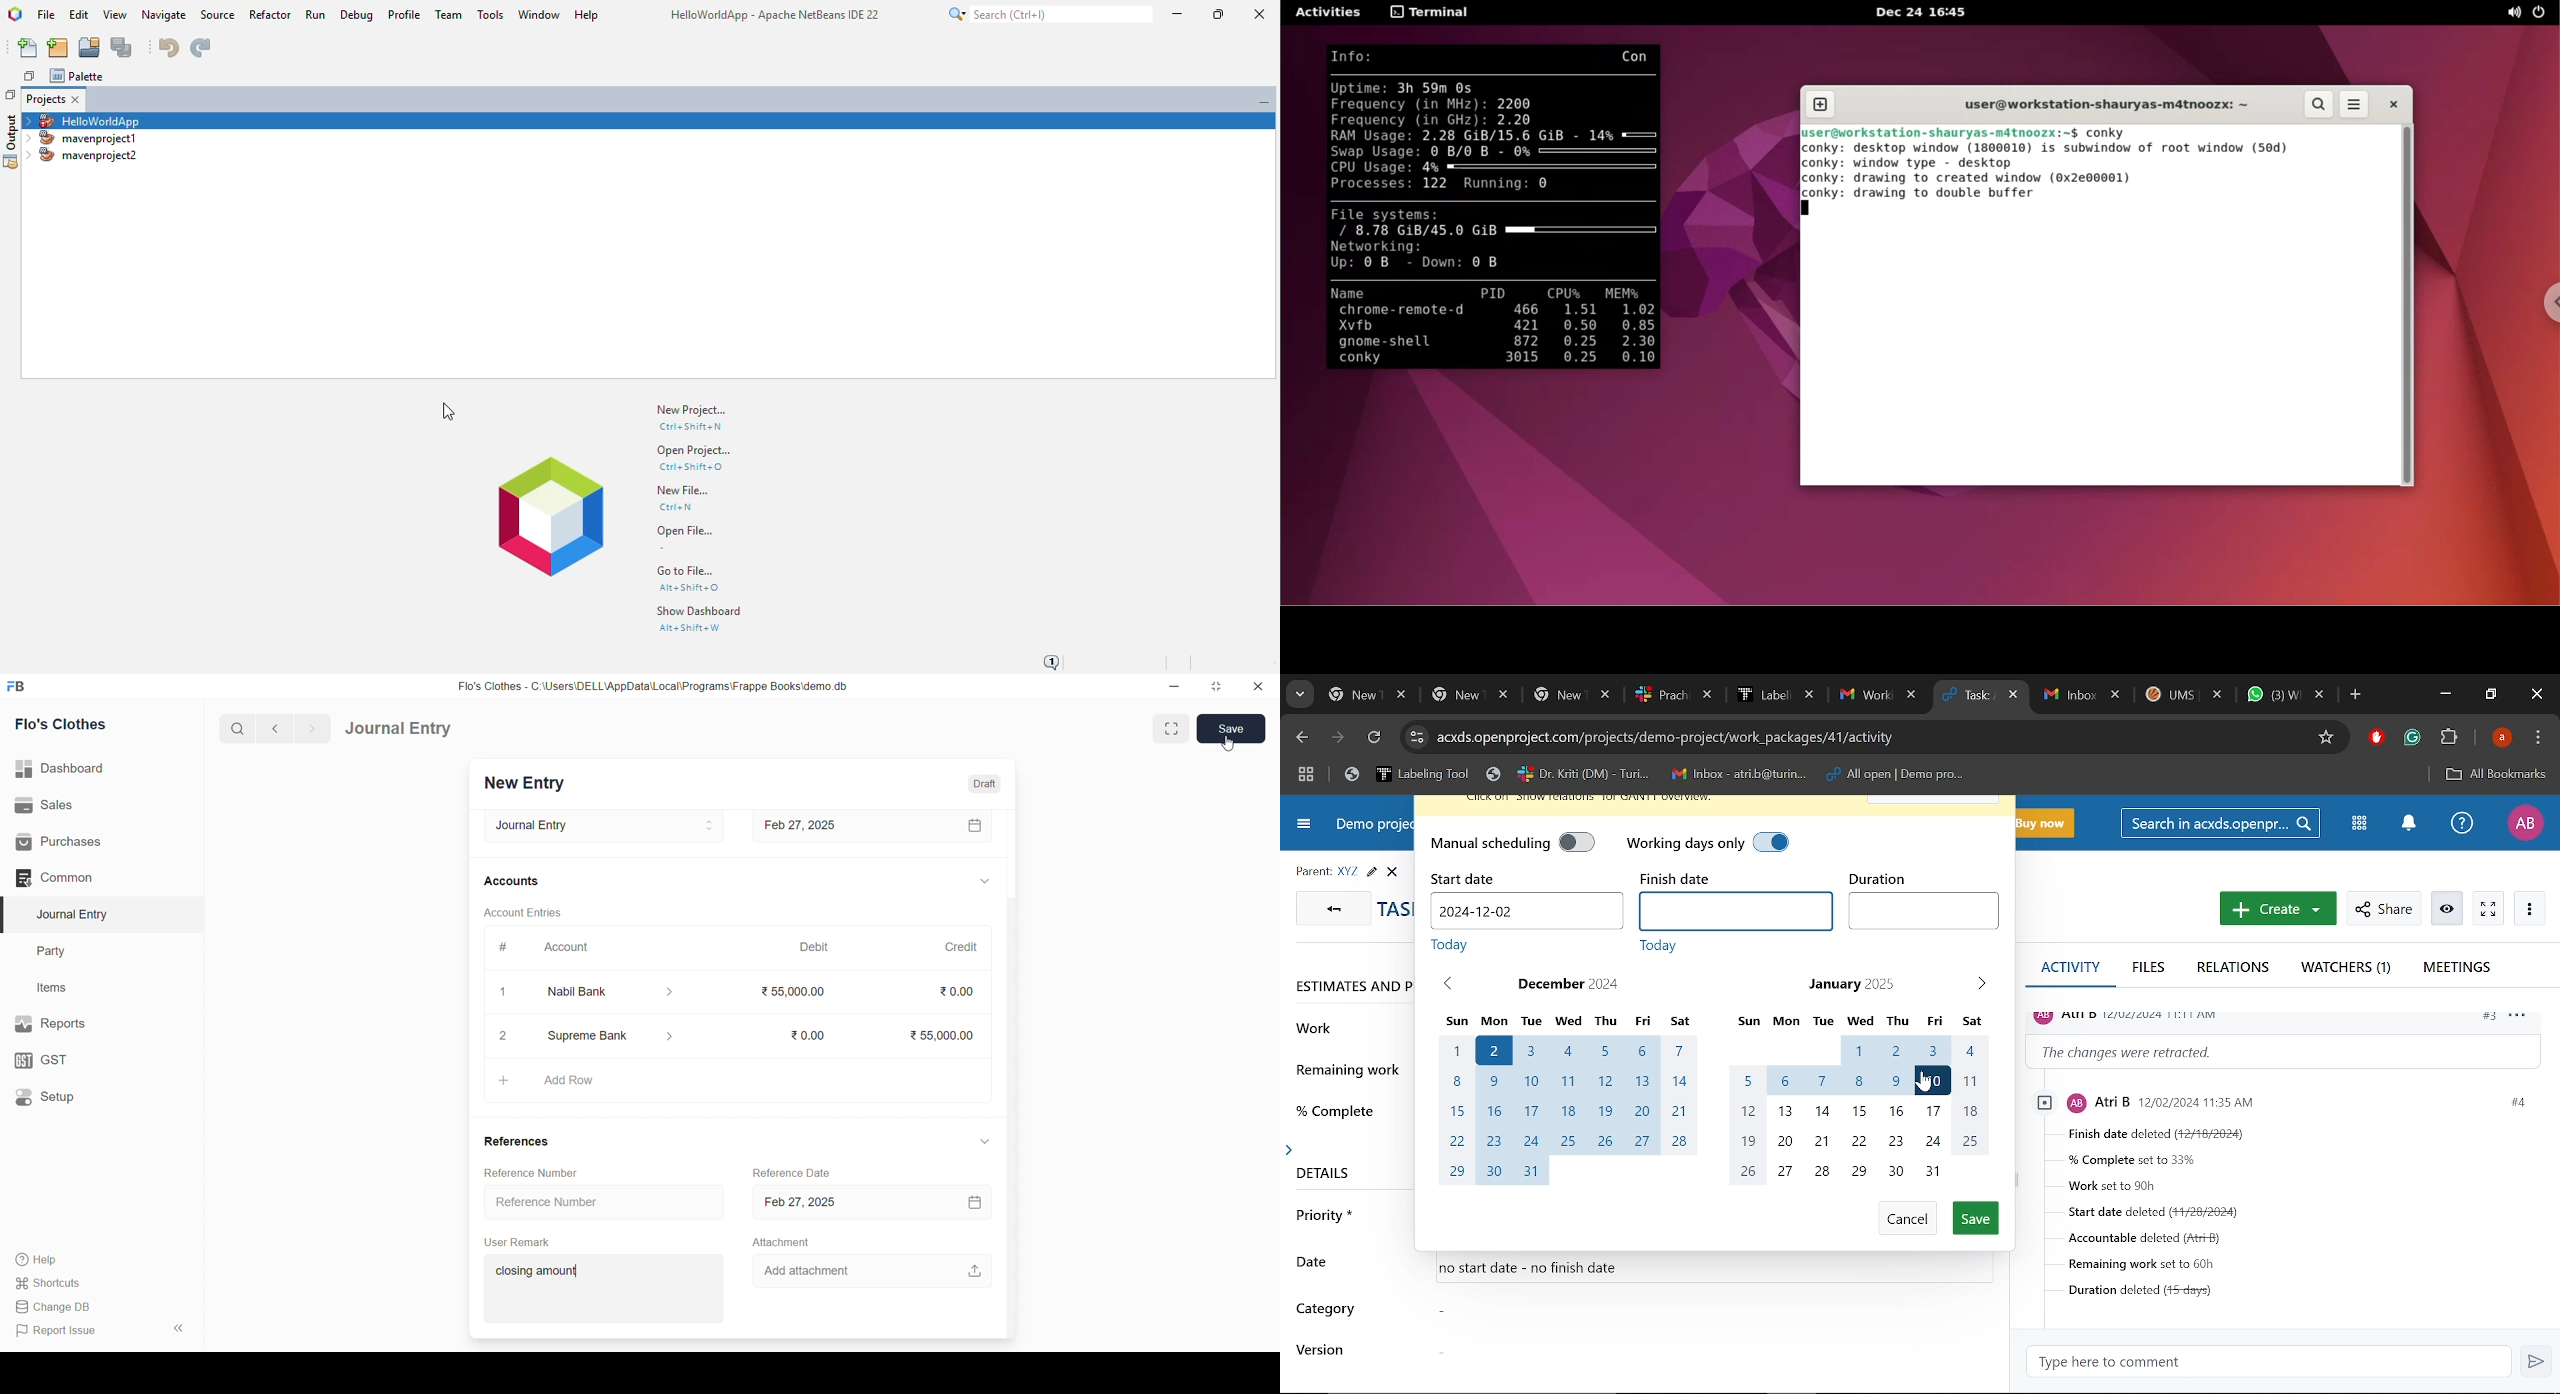  What do you see at coordinates (524, 914) in the screenshot?
I see `Account Entries` at bounding box center [524, 914].